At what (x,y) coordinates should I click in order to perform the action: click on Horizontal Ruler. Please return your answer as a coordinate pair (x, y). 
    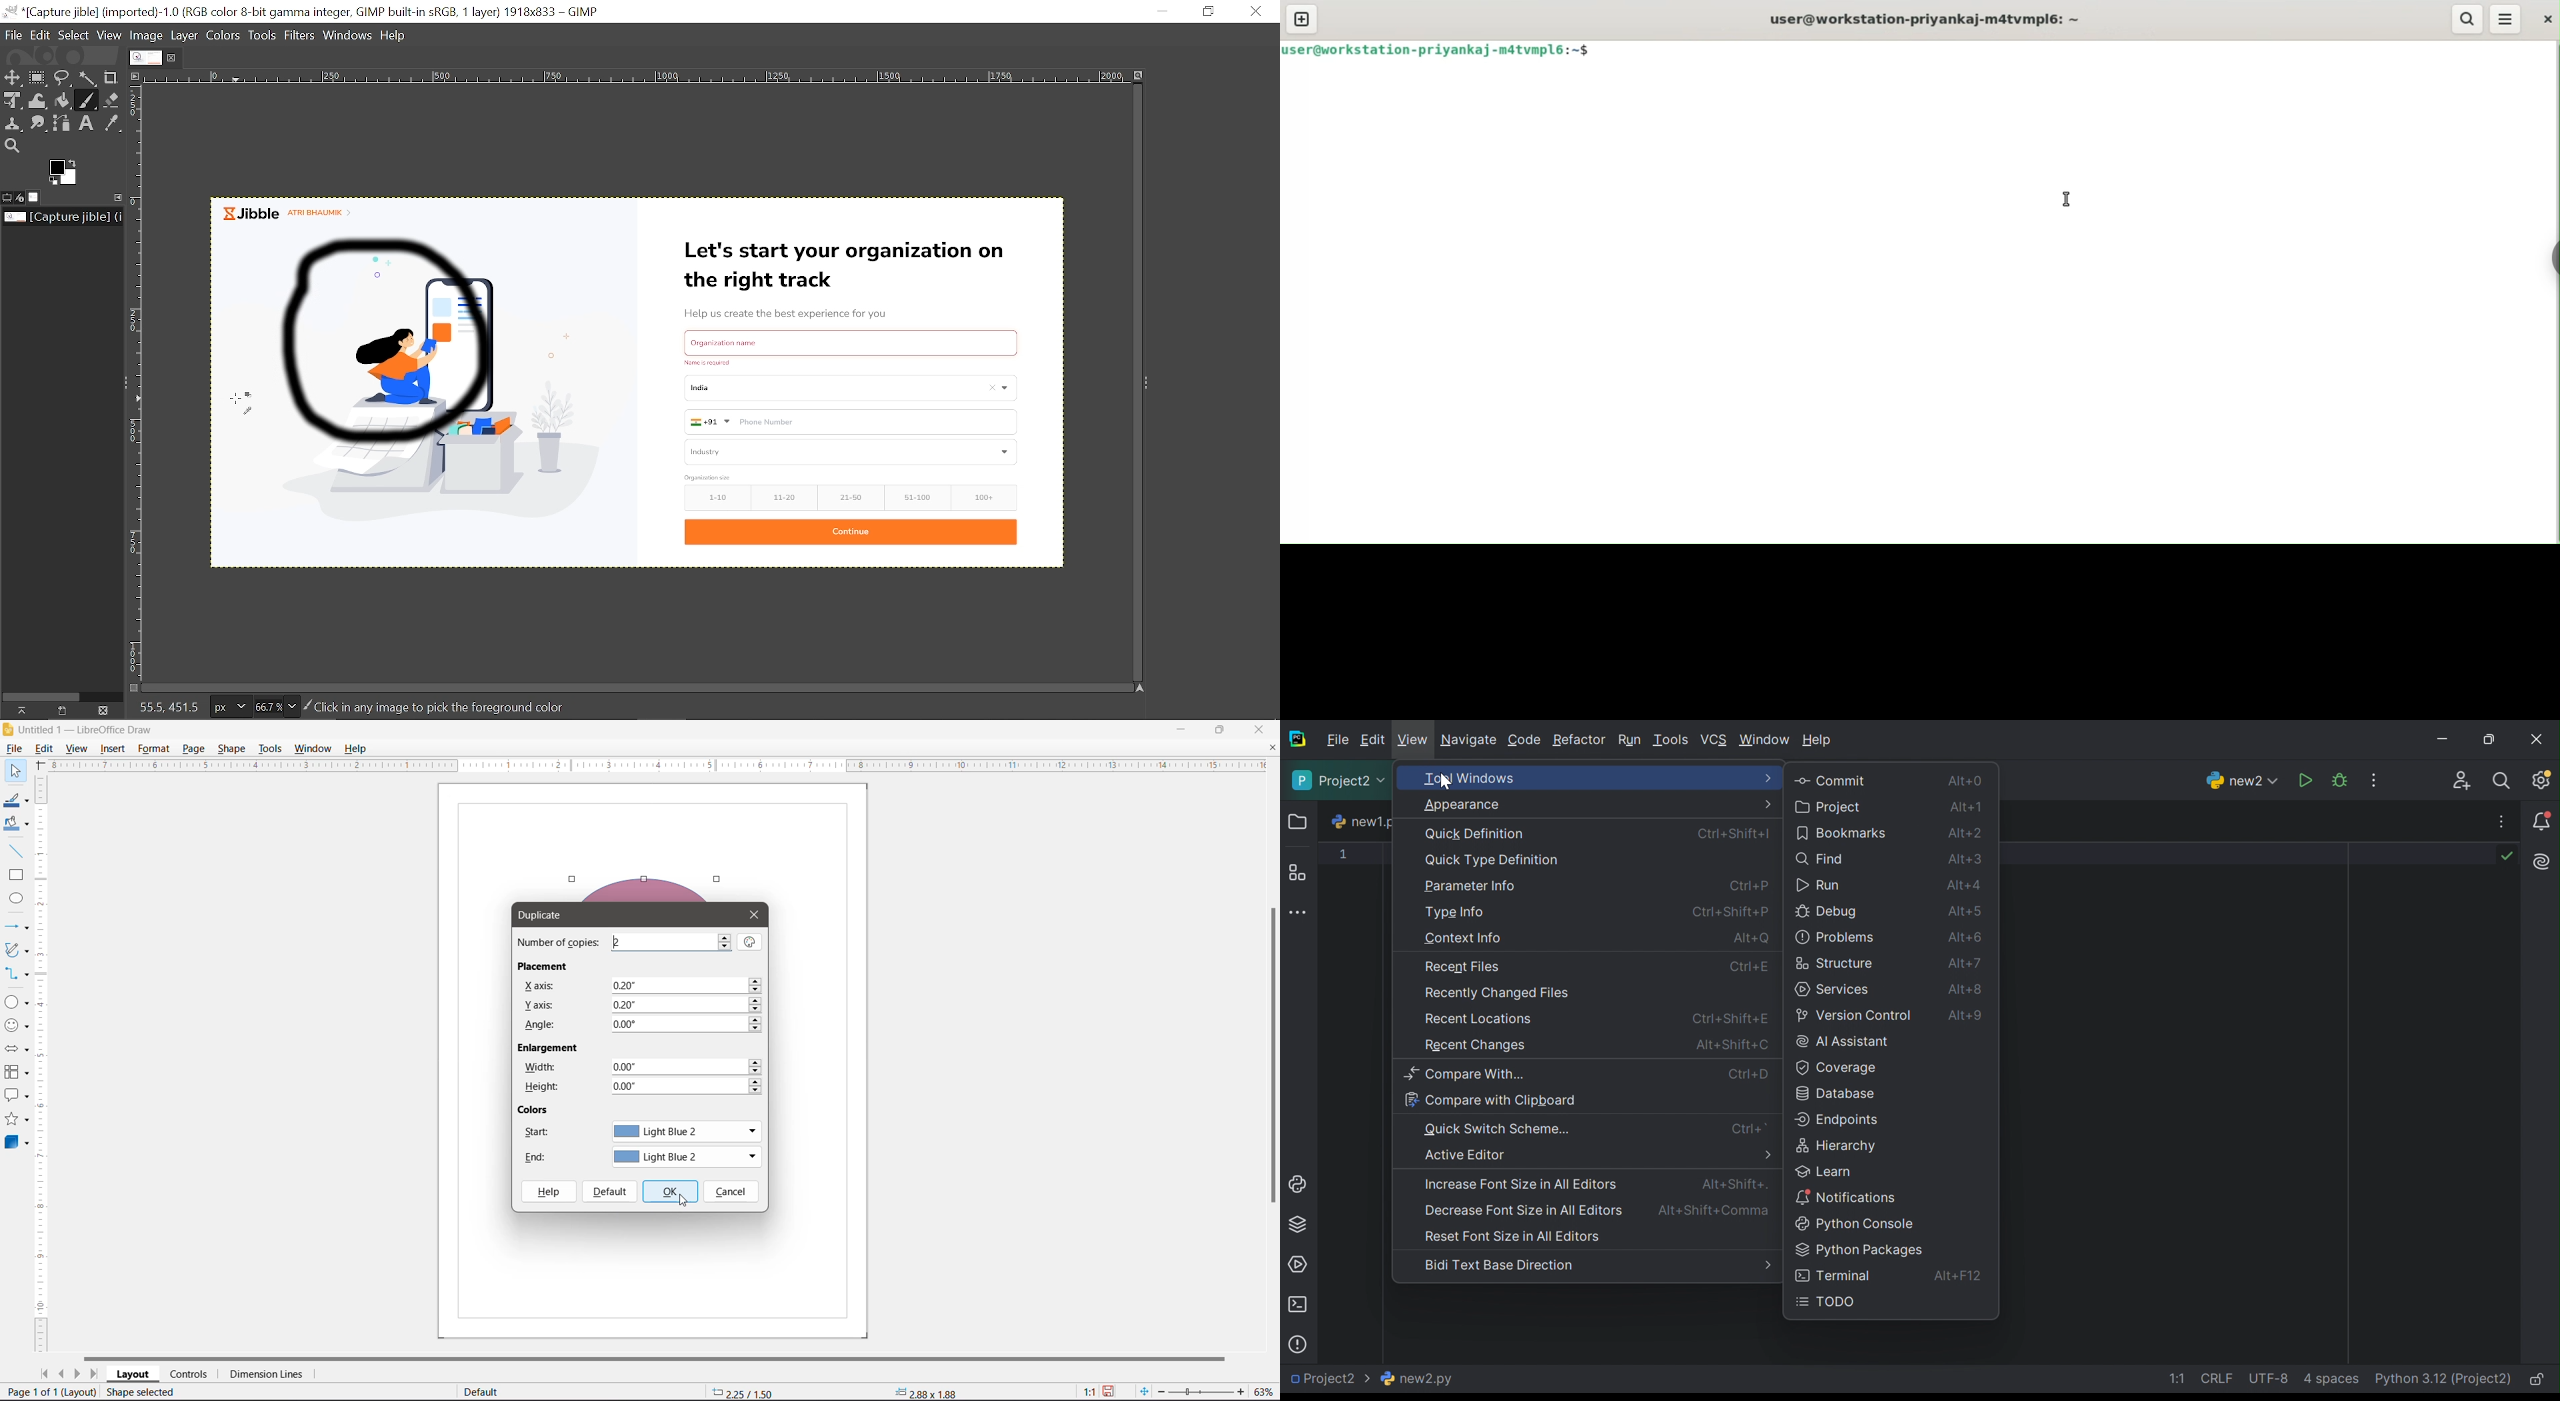
    Looking at the image, I should click on (654, 766).